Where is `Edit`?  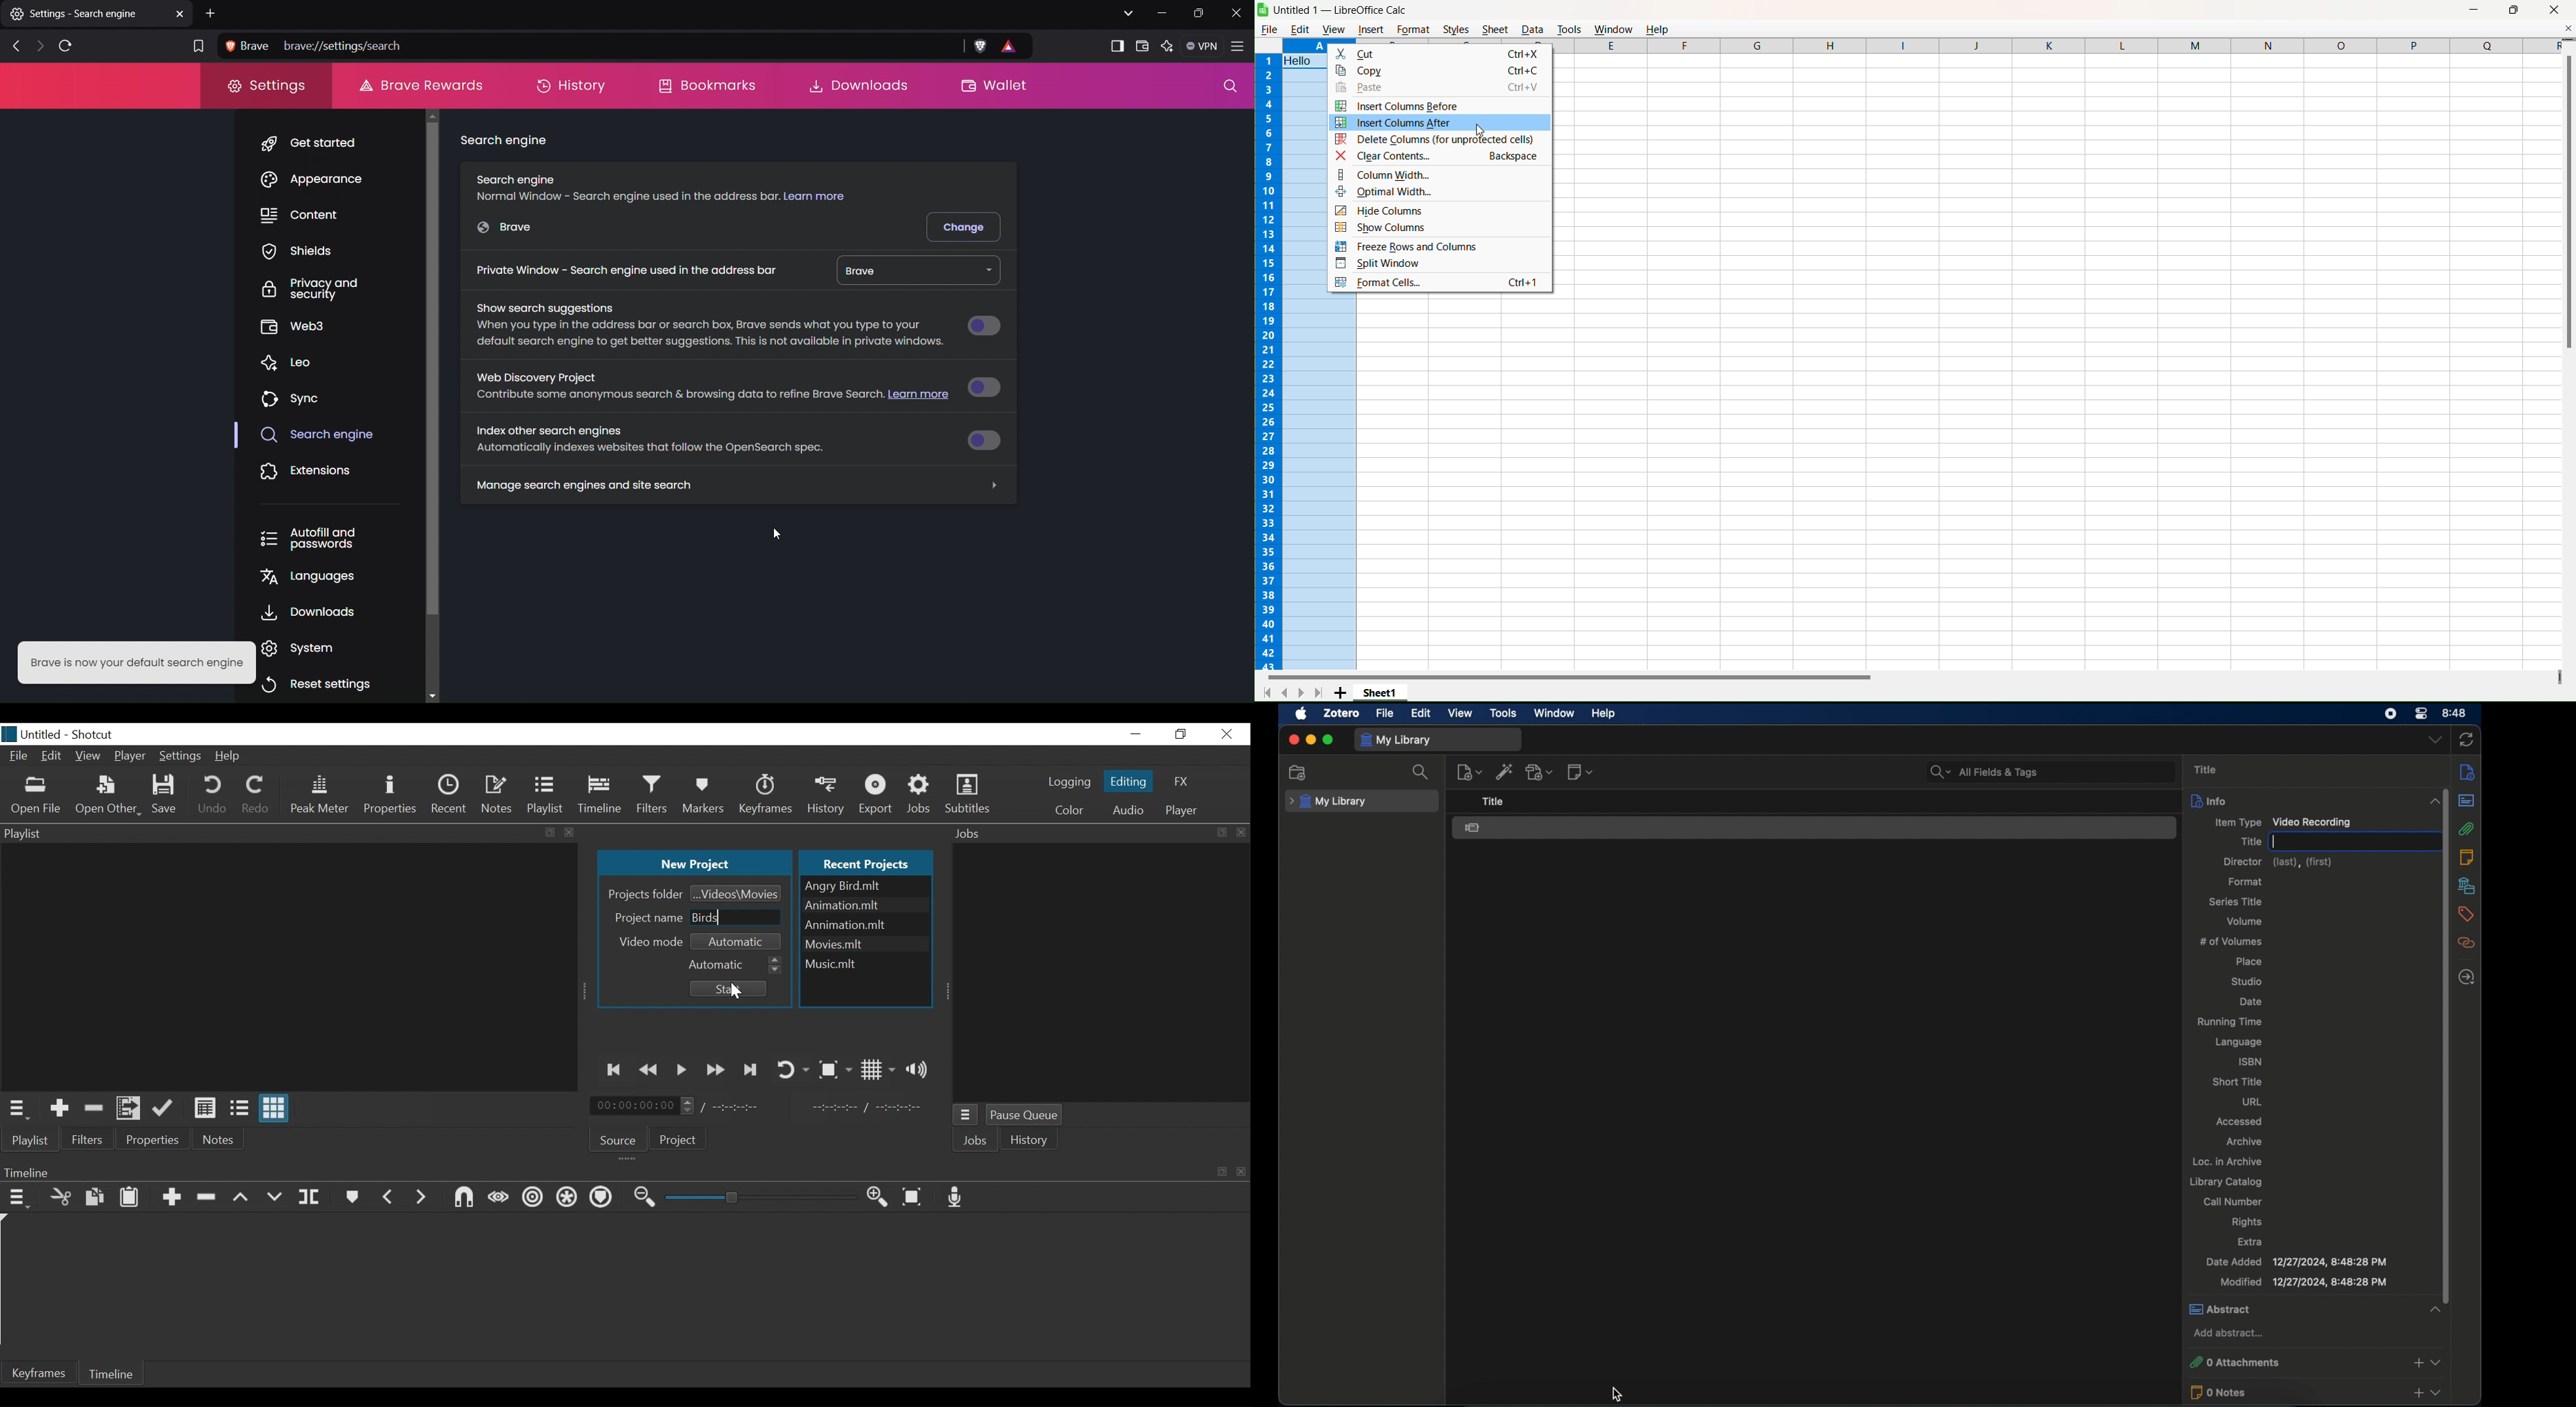 Edit is located at coordinates (1300, 29).